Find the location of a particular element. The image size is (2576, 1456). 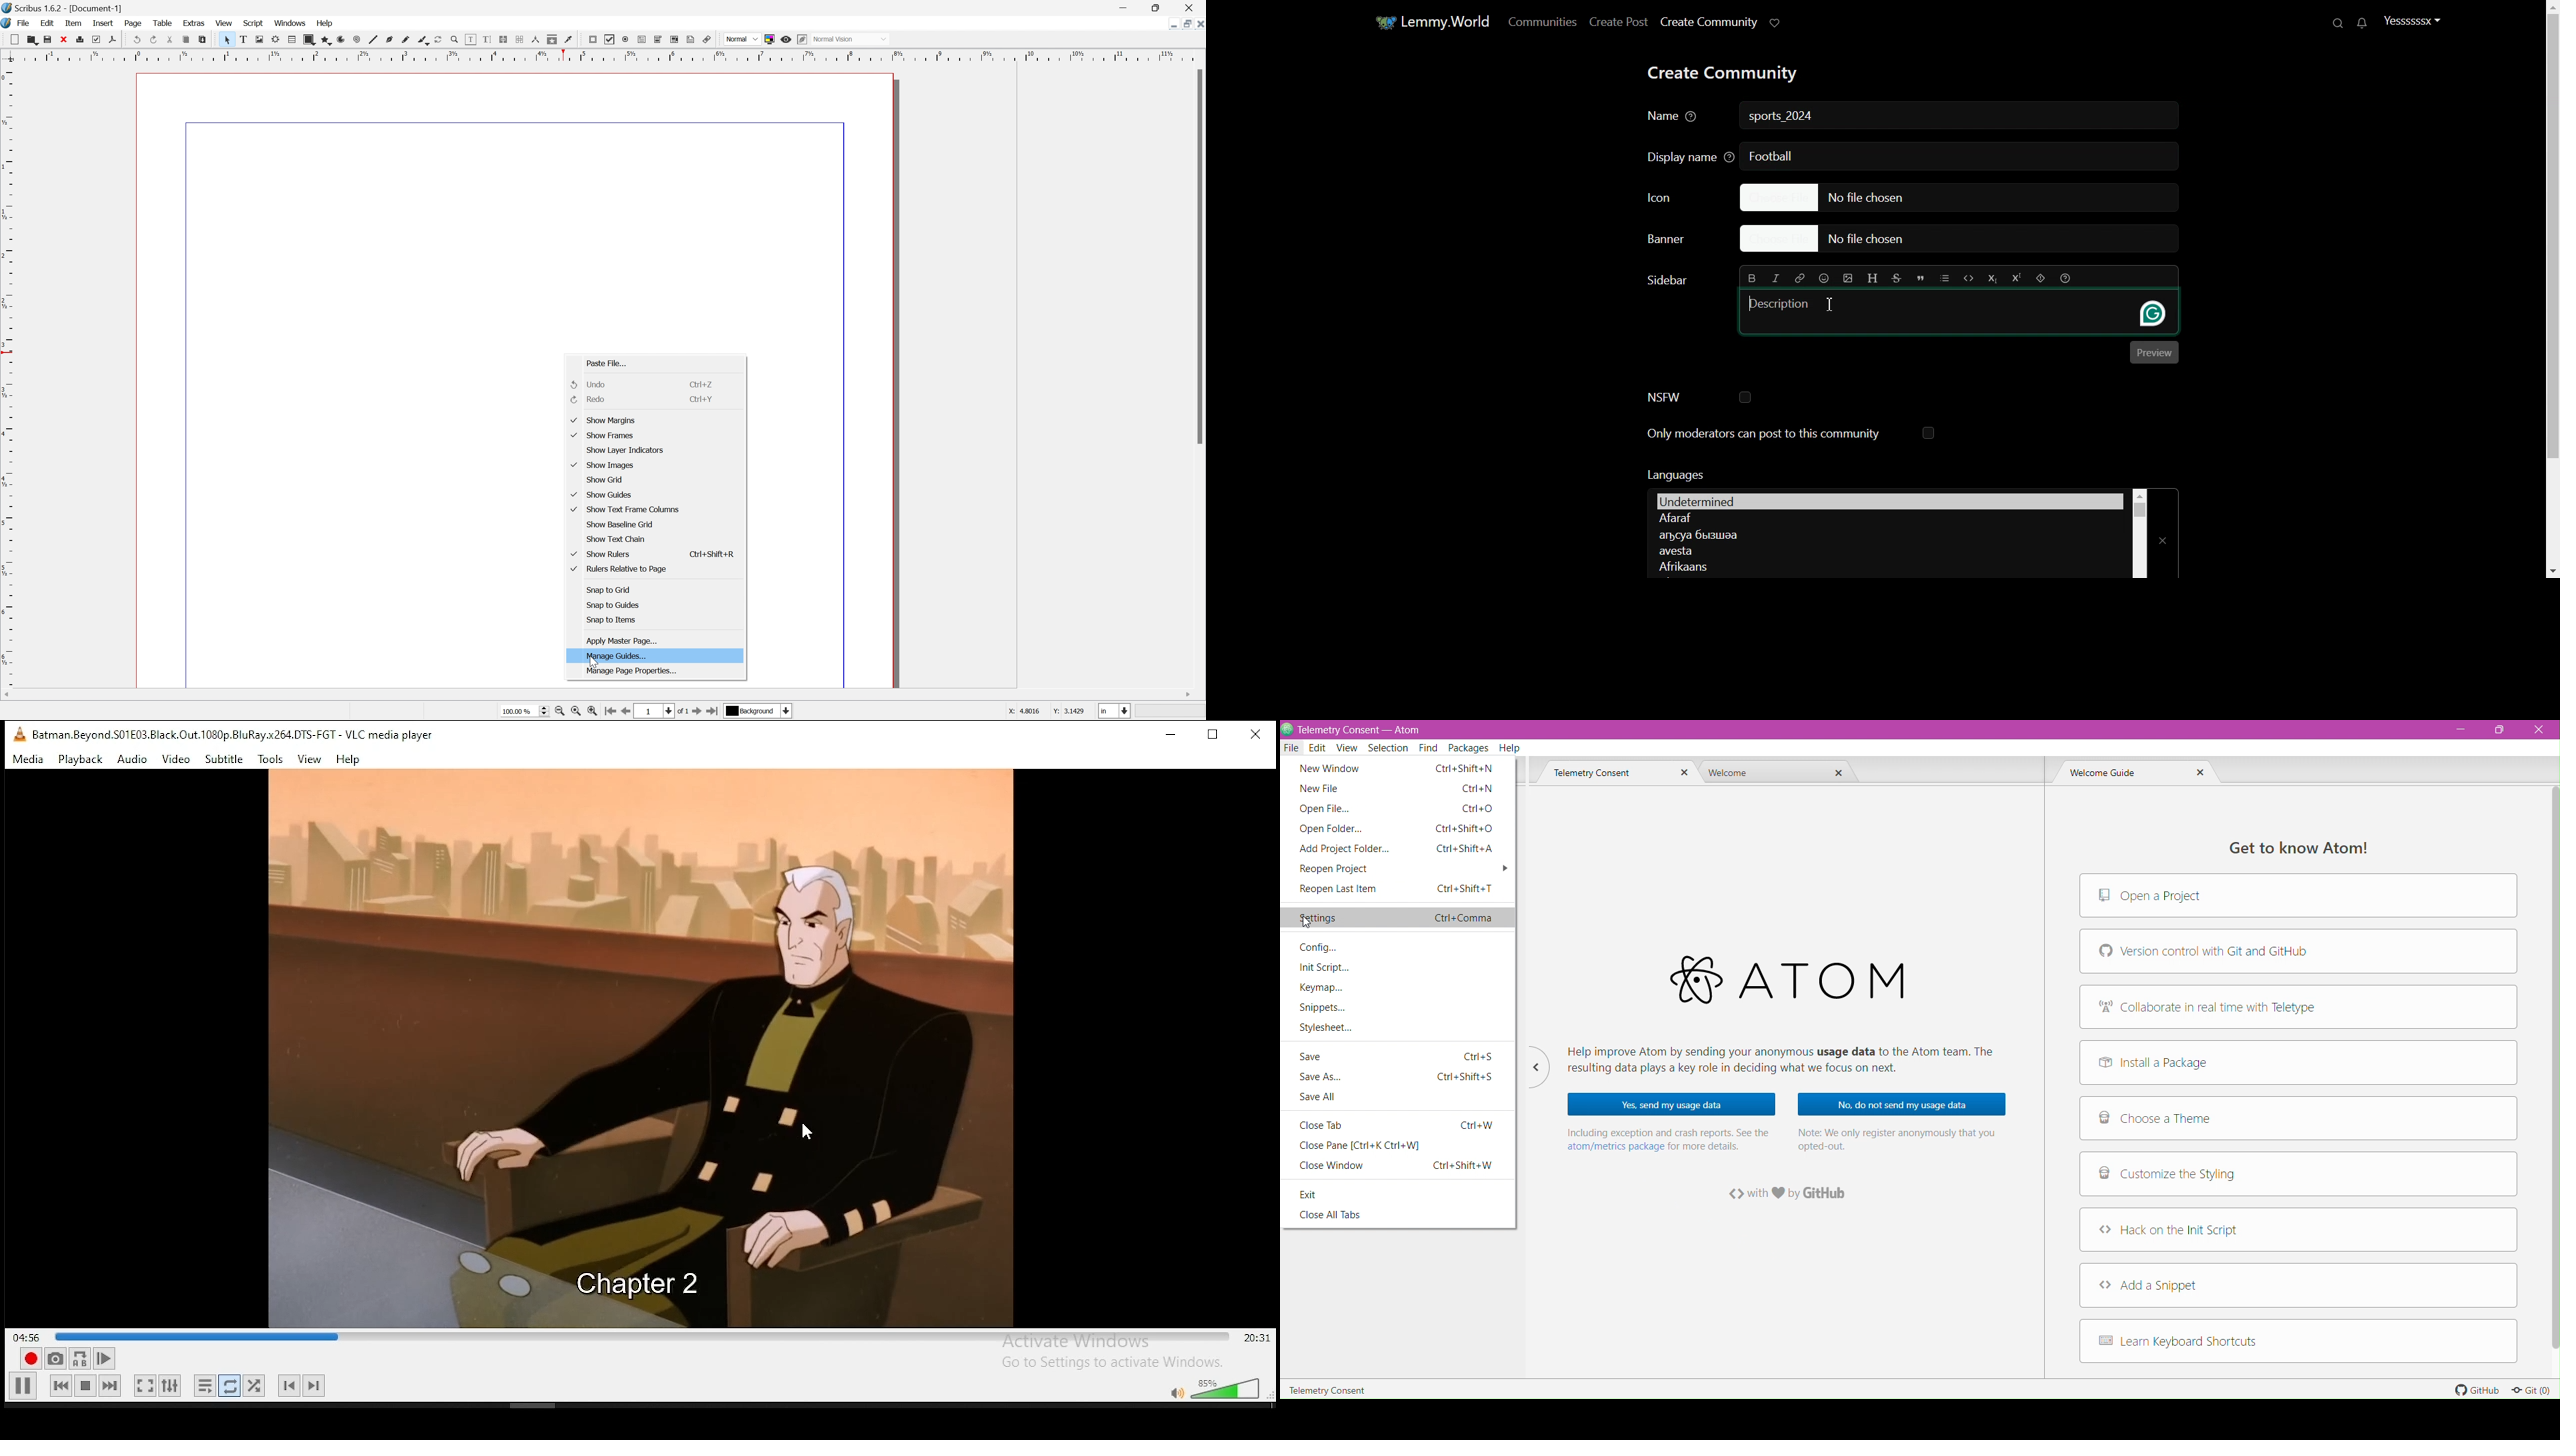

spiral is located at coordinates (357, 39).